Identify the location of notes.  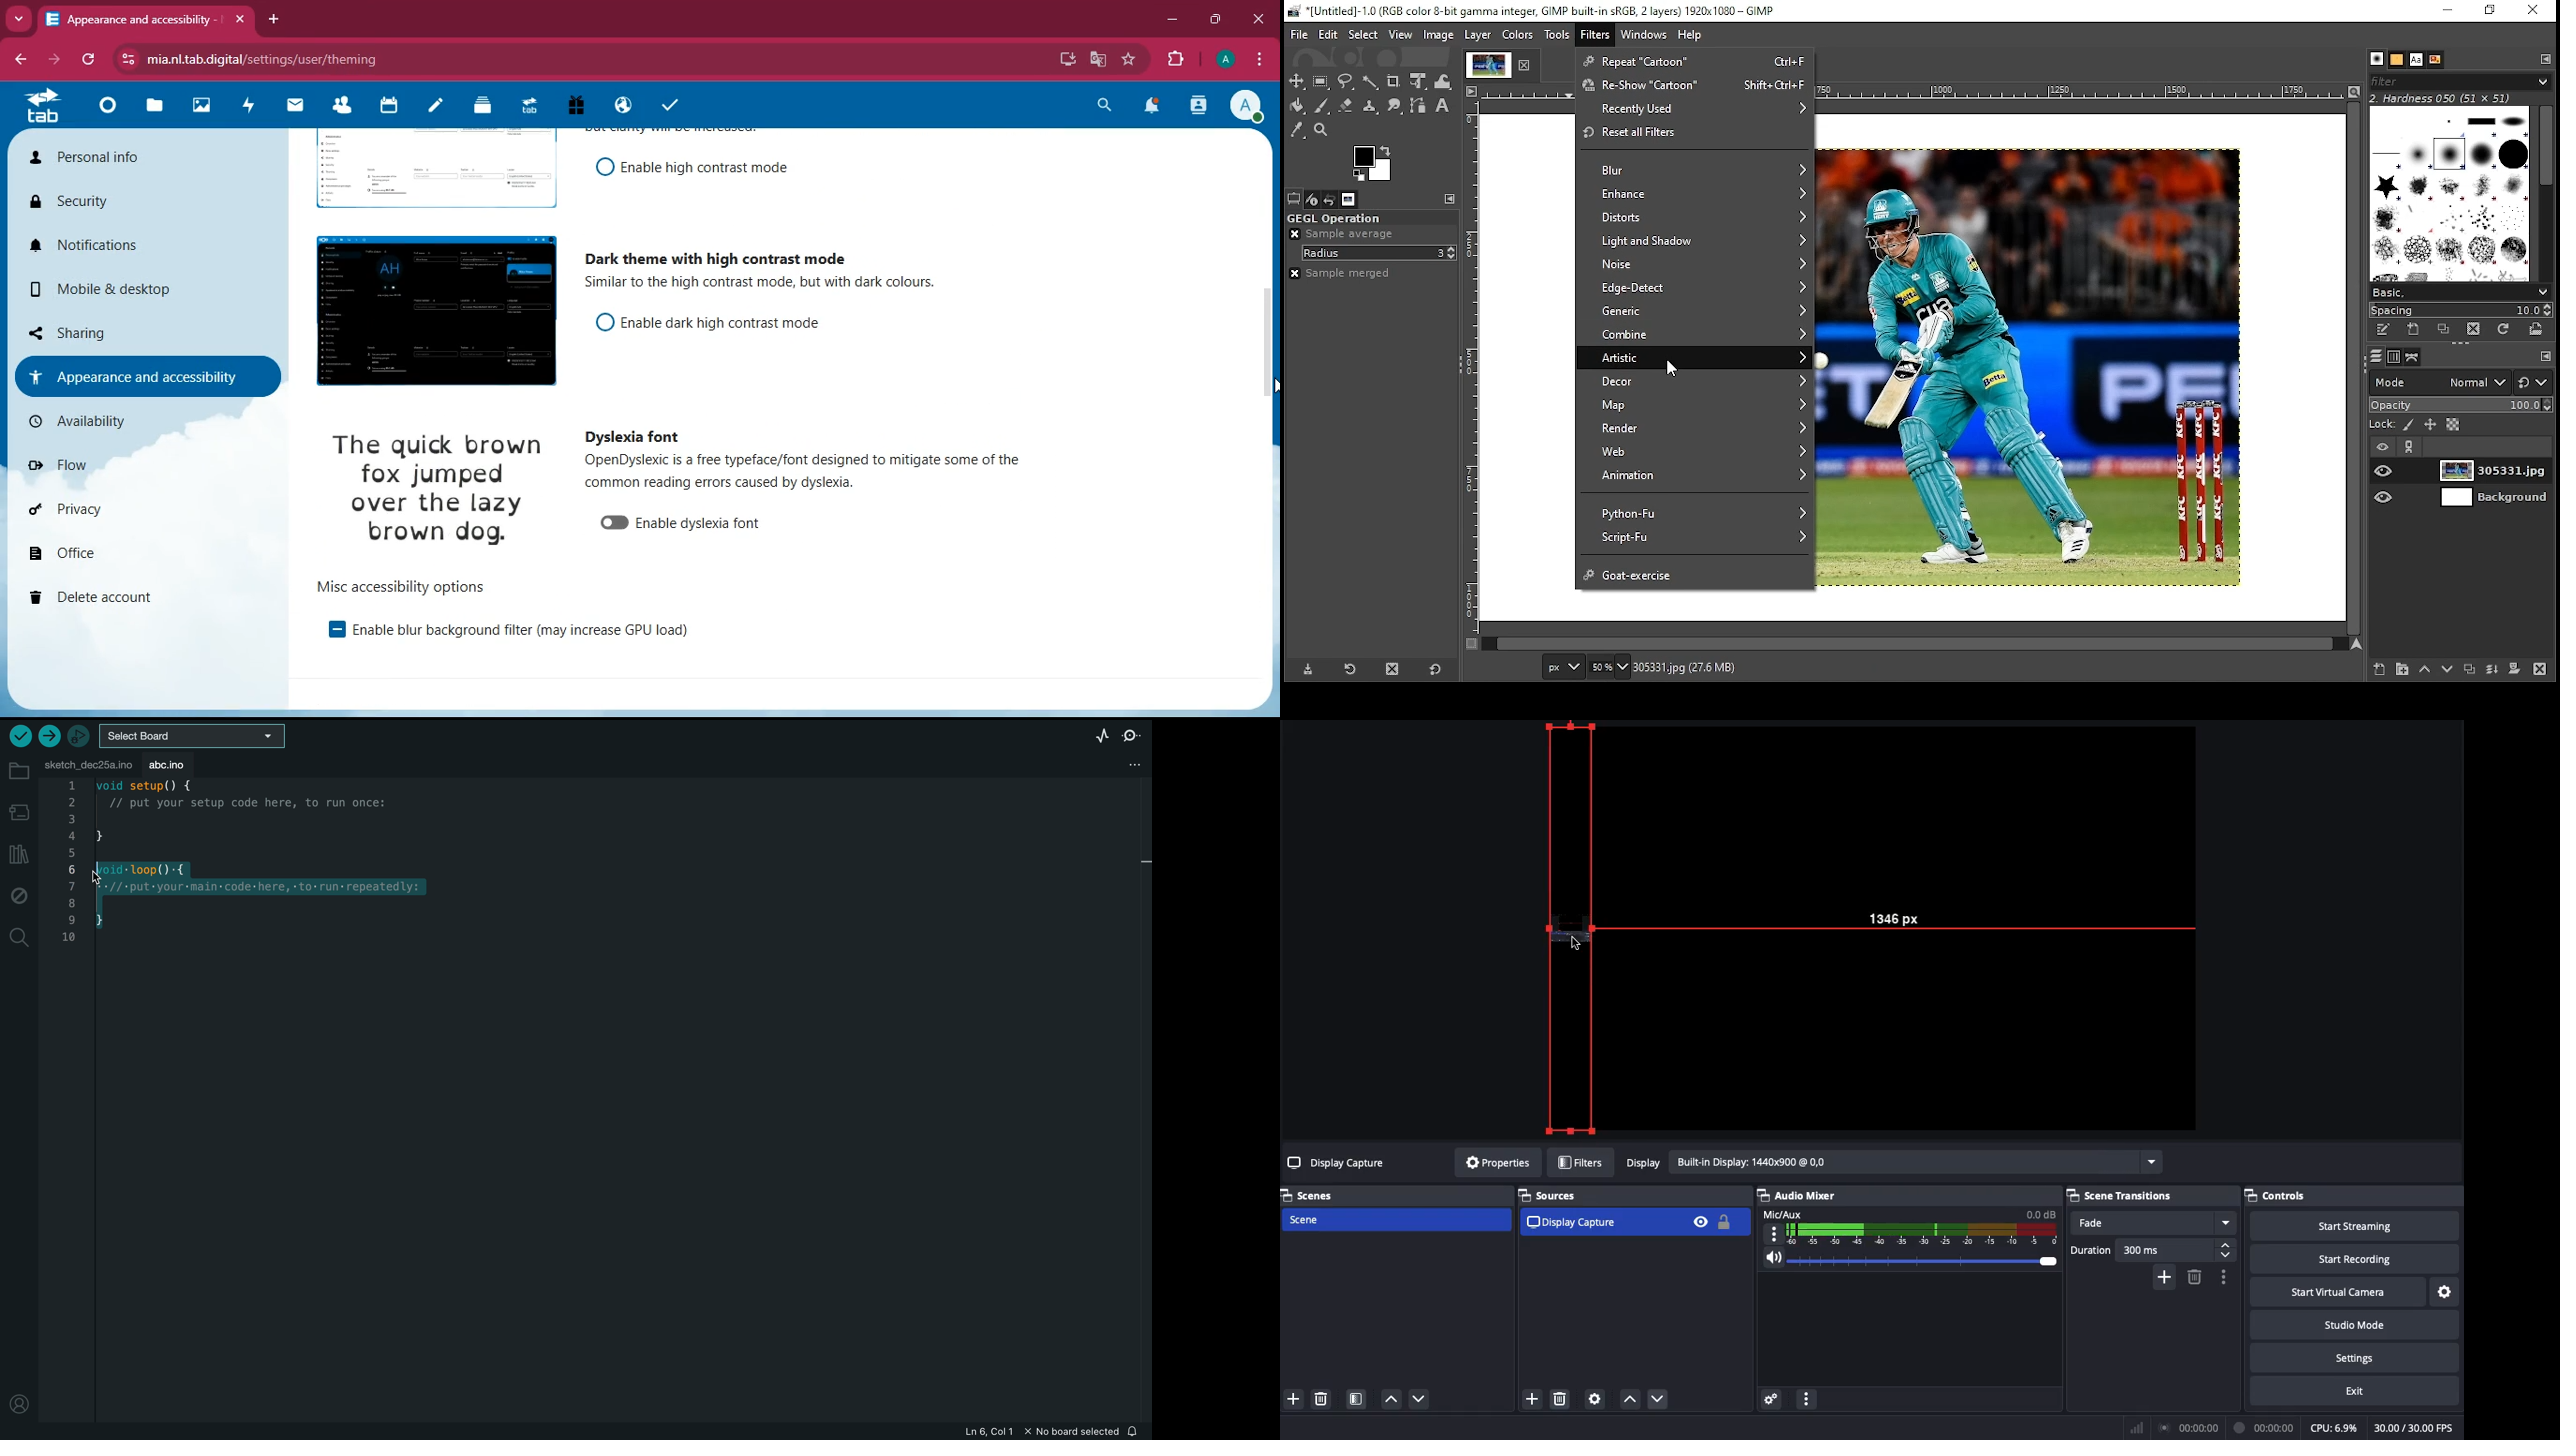
(439, 110).